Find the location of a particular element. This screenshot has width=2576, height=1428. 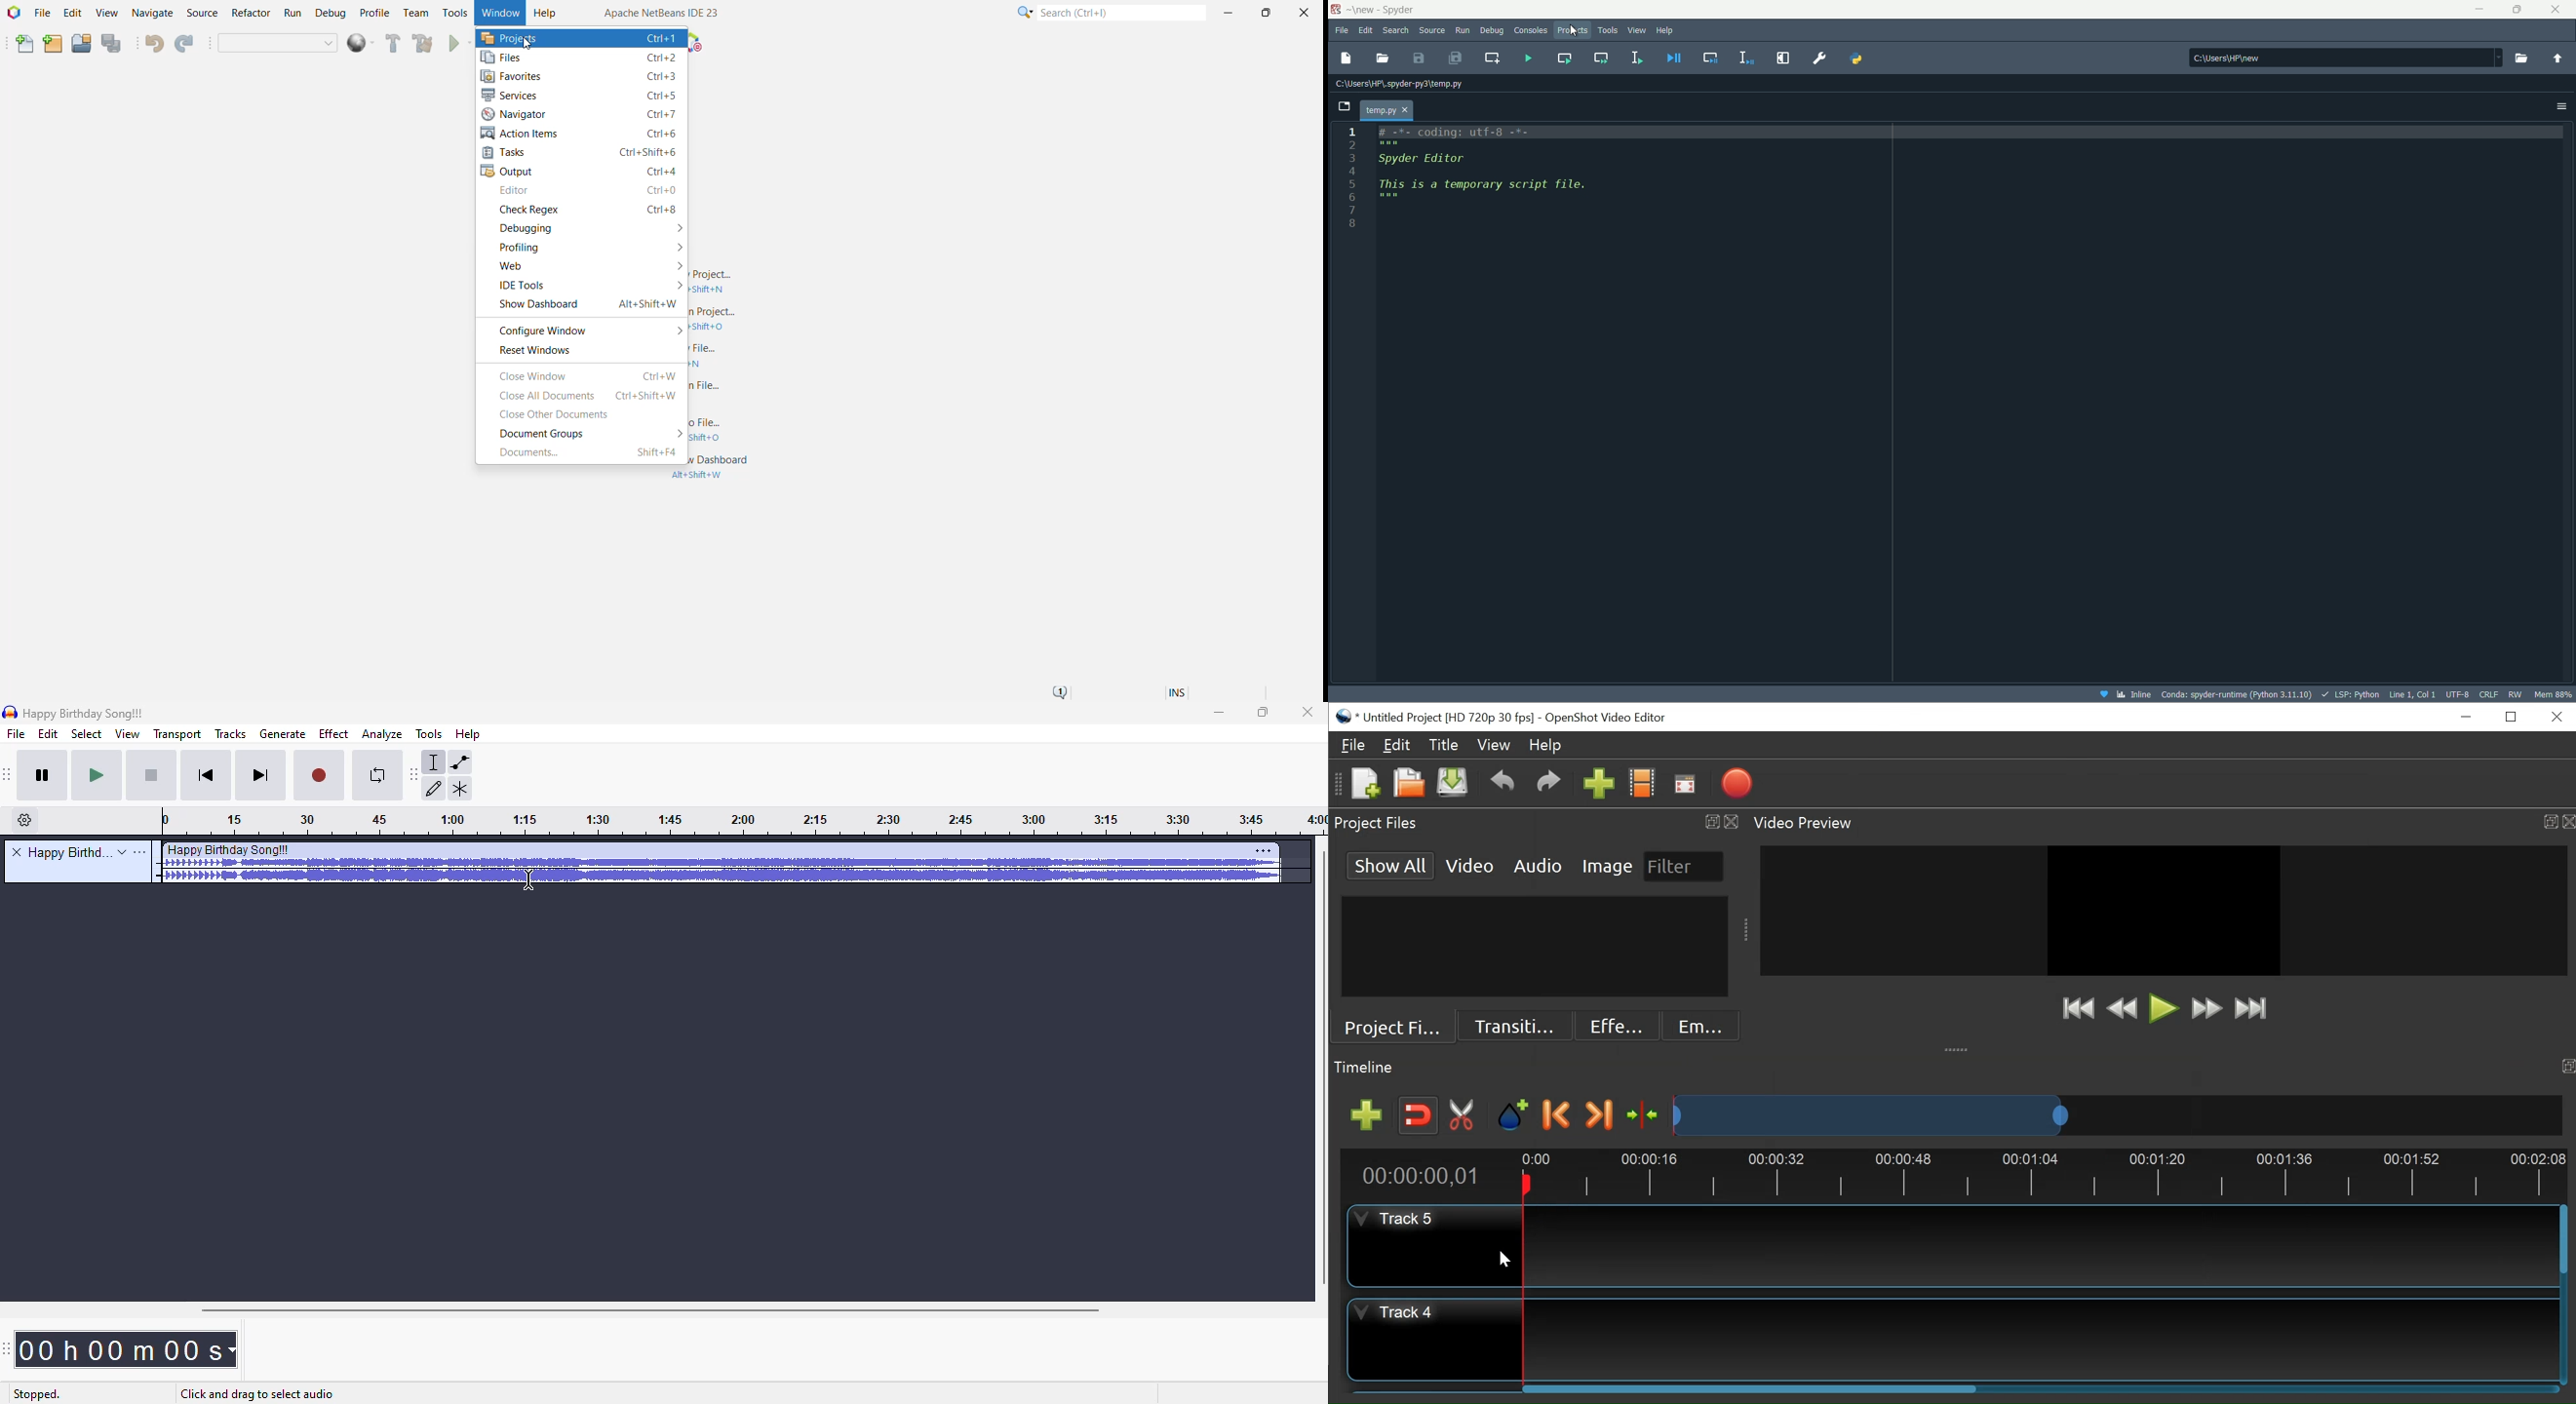

Import Files is located at coordinates (1600, 785).